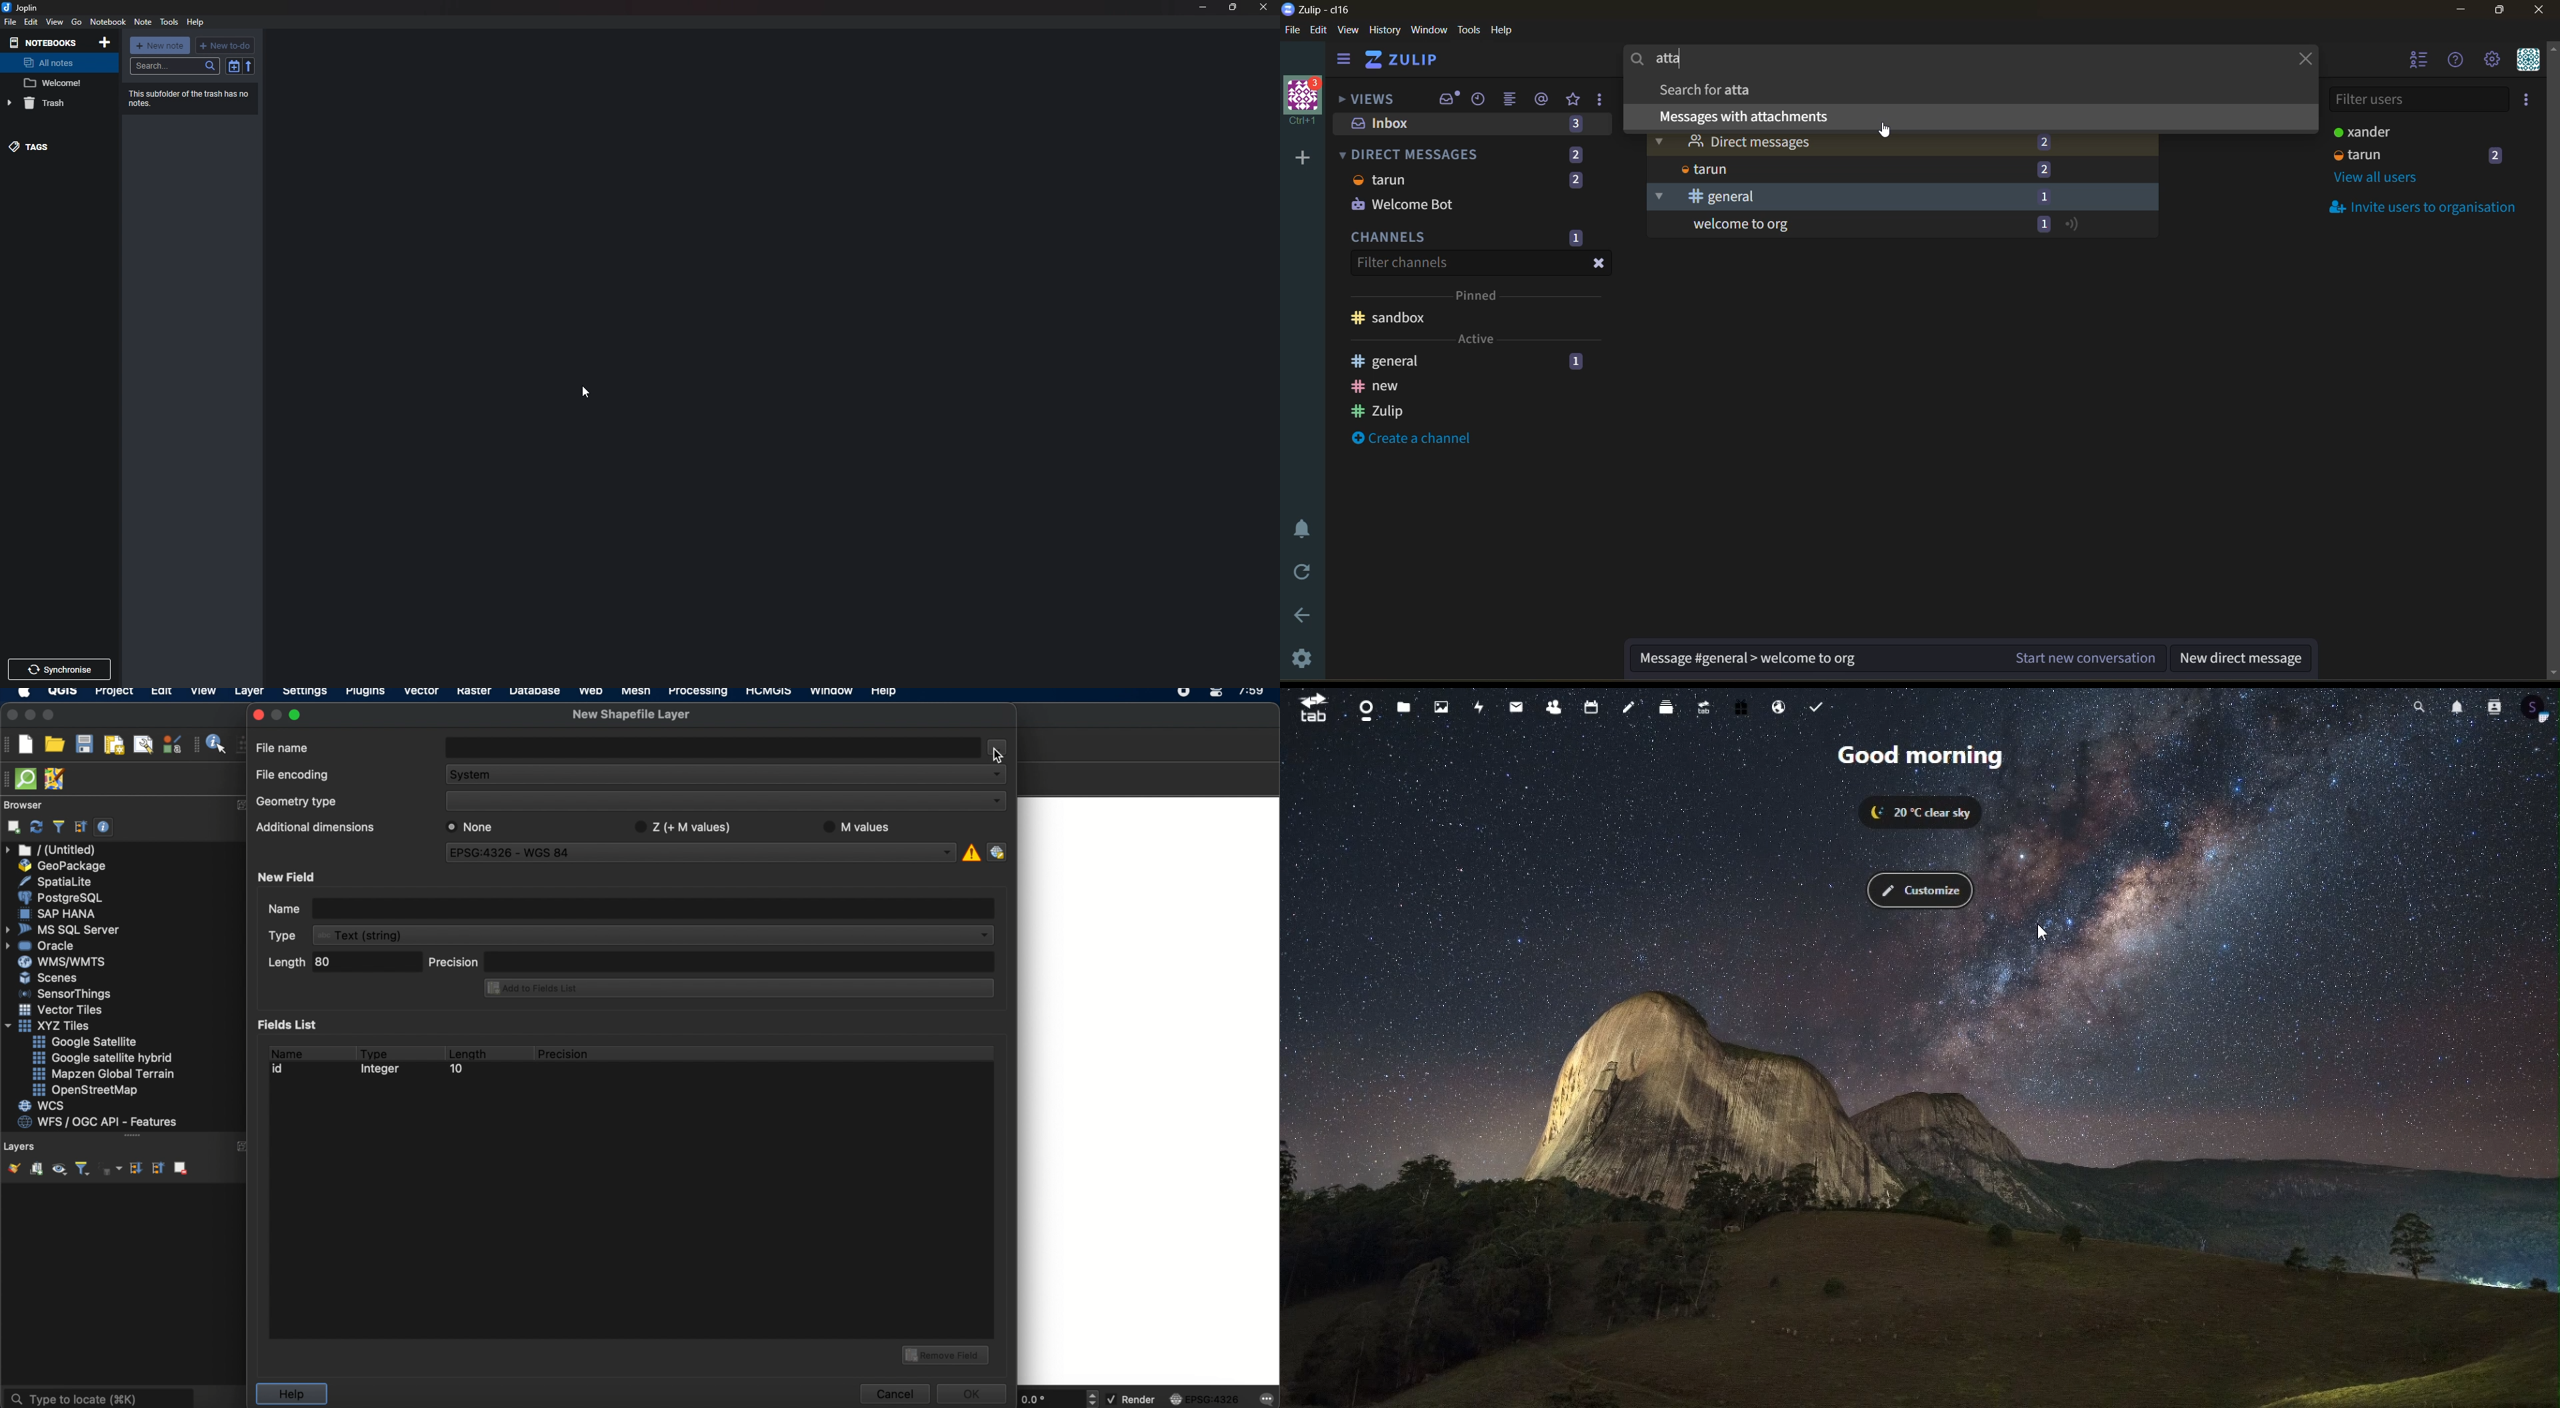  I want to click on inactive minimize icon, so click(277, 714).